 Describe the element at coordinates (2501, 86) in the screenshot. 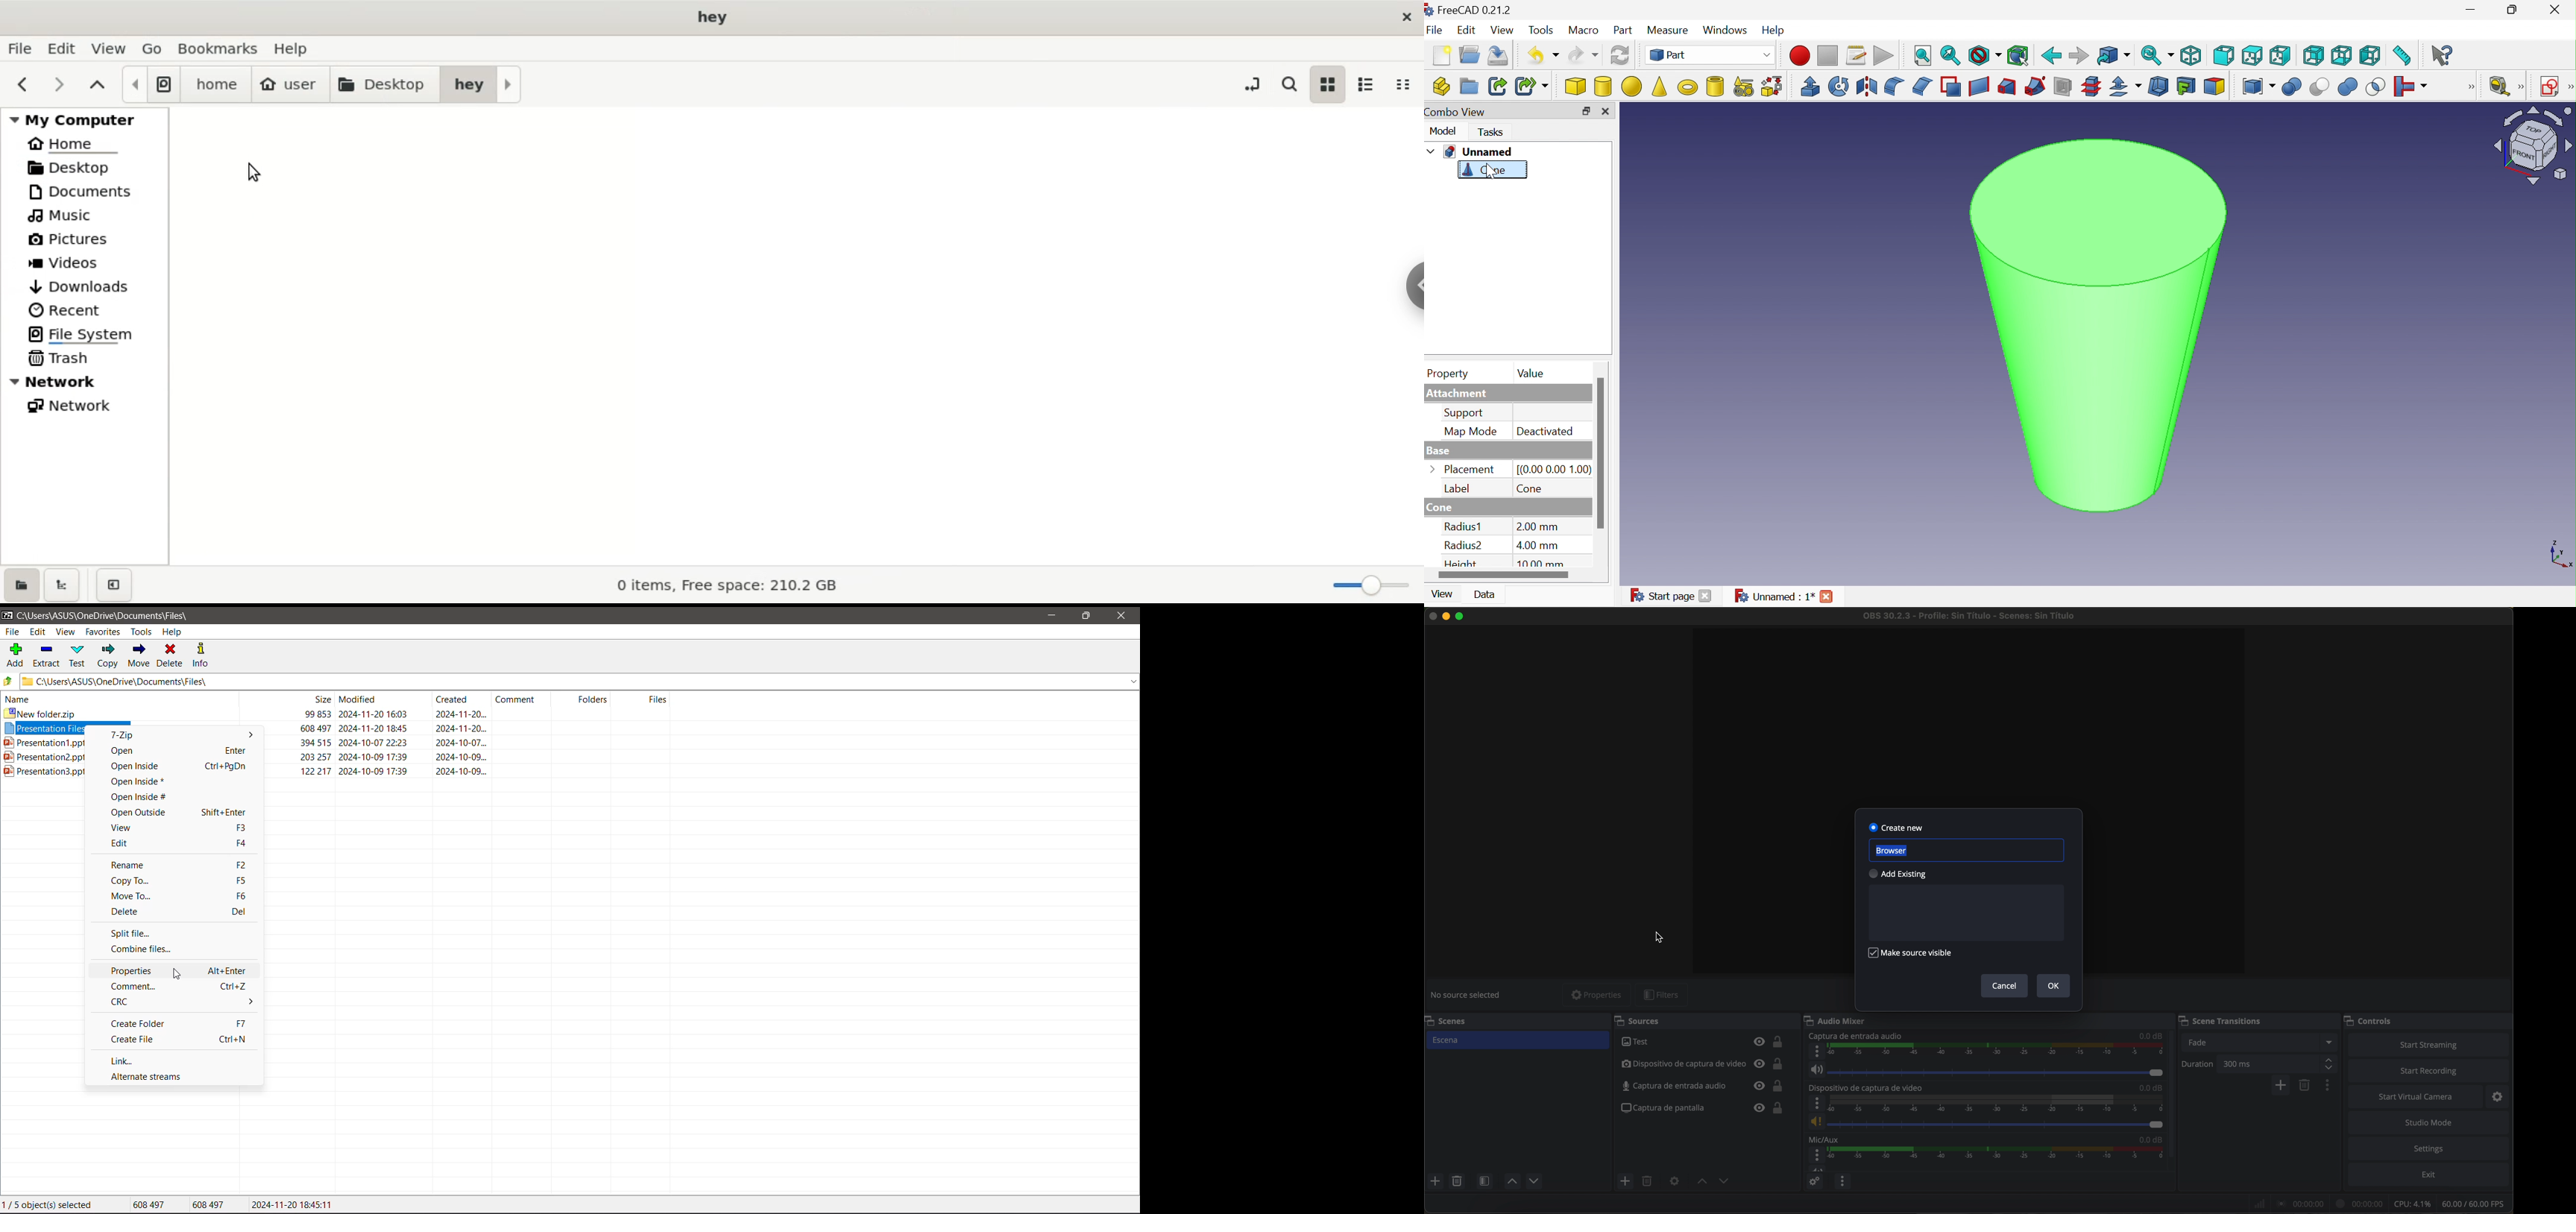

I see `Measure liner` at that location.